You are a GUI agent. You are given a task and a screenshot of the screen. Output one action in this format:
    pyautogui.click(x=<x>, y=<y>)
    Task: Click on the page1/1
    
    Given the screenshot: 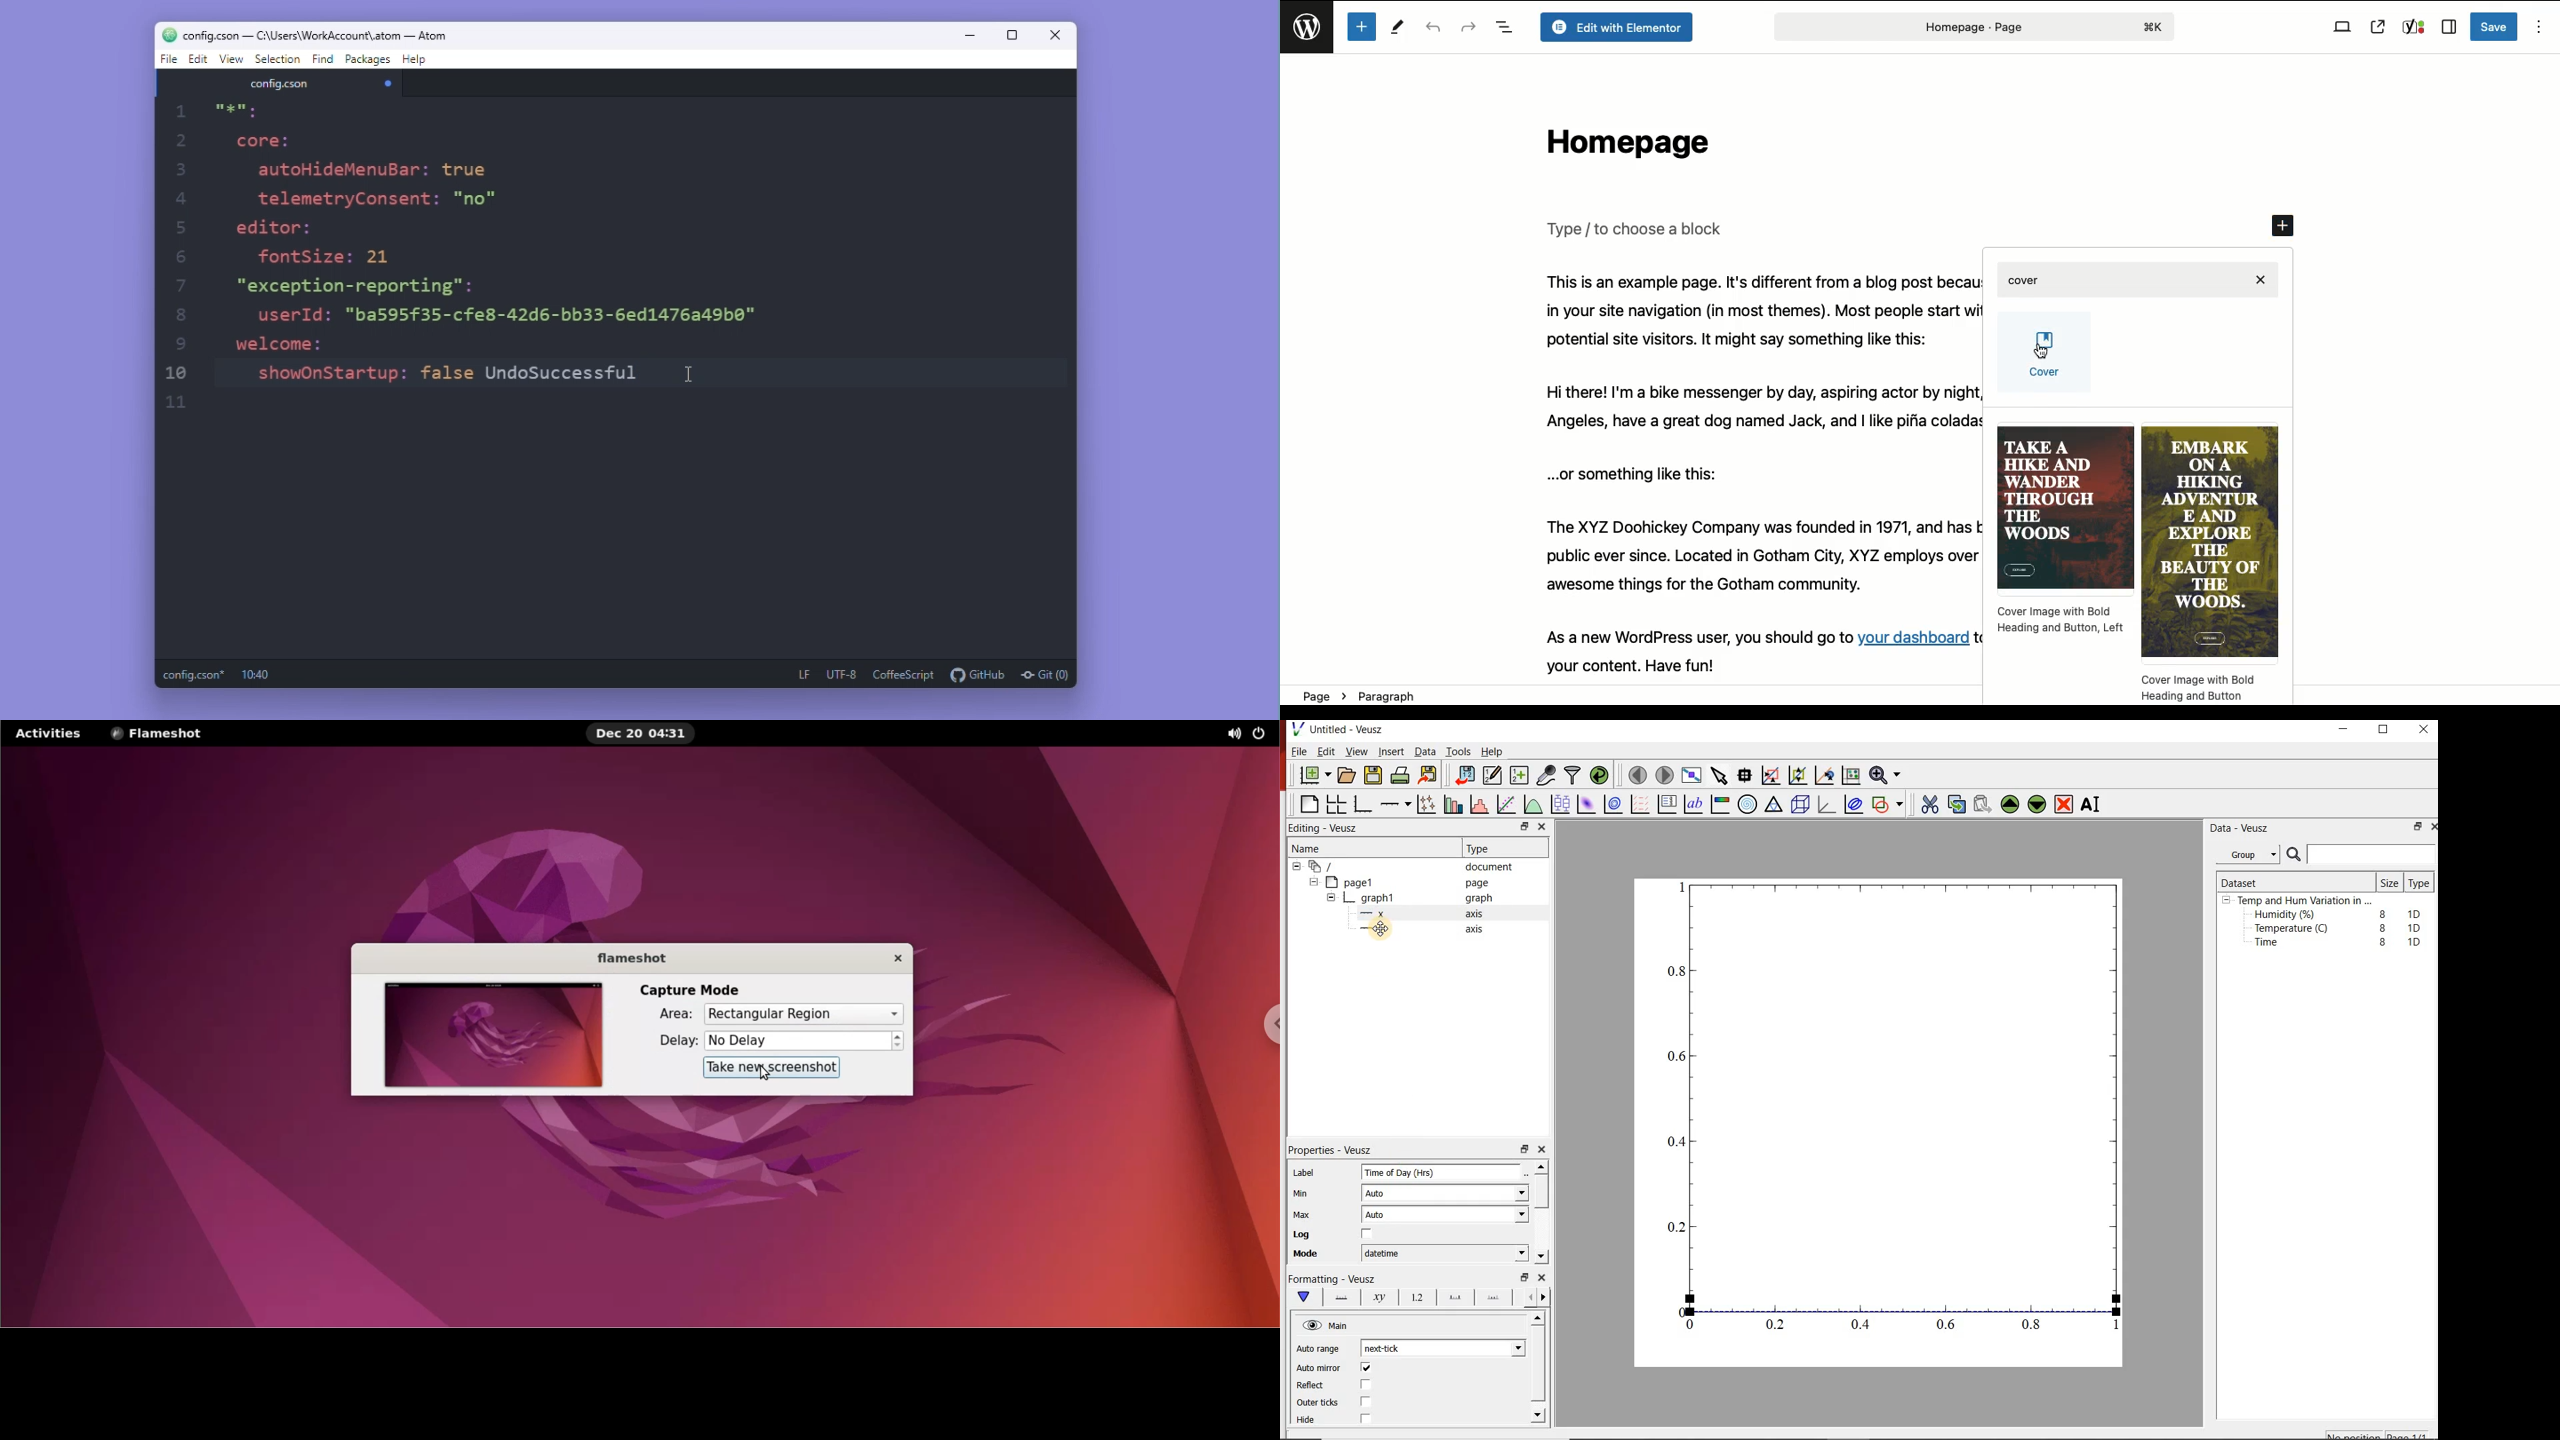 What is the action you would take?
    pyautogui.click(x=2412, y=1434)
    